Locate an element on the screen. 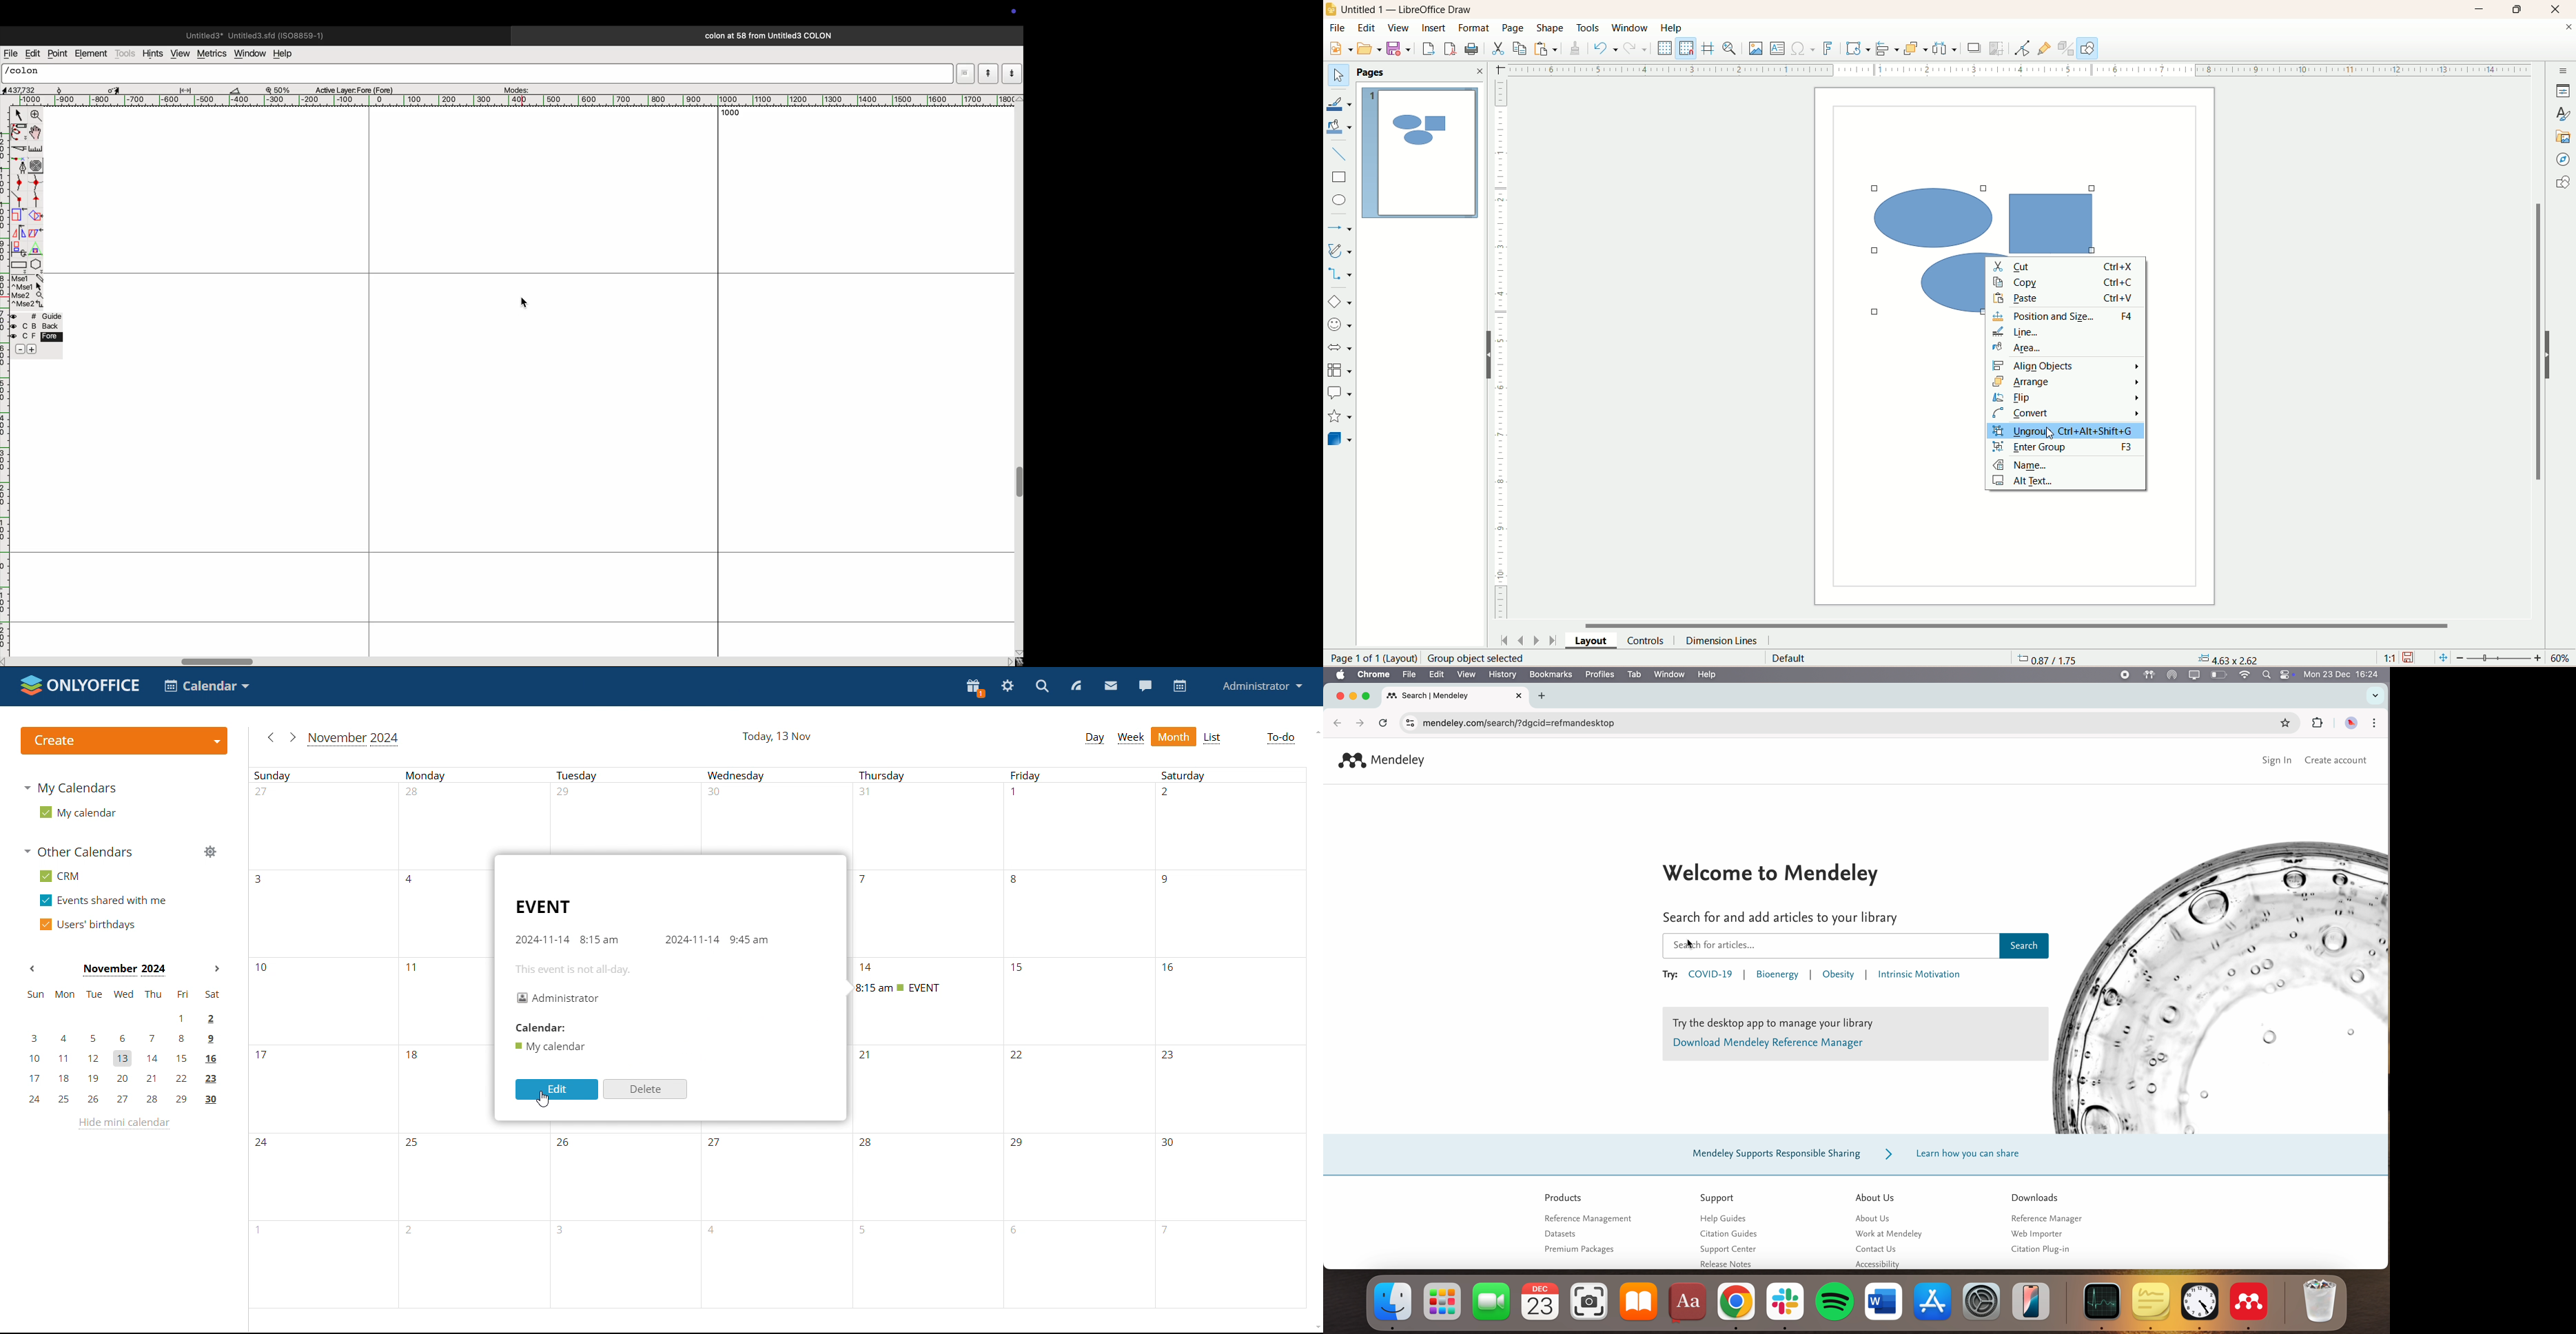  hide is located at coordinates (2548, 355).